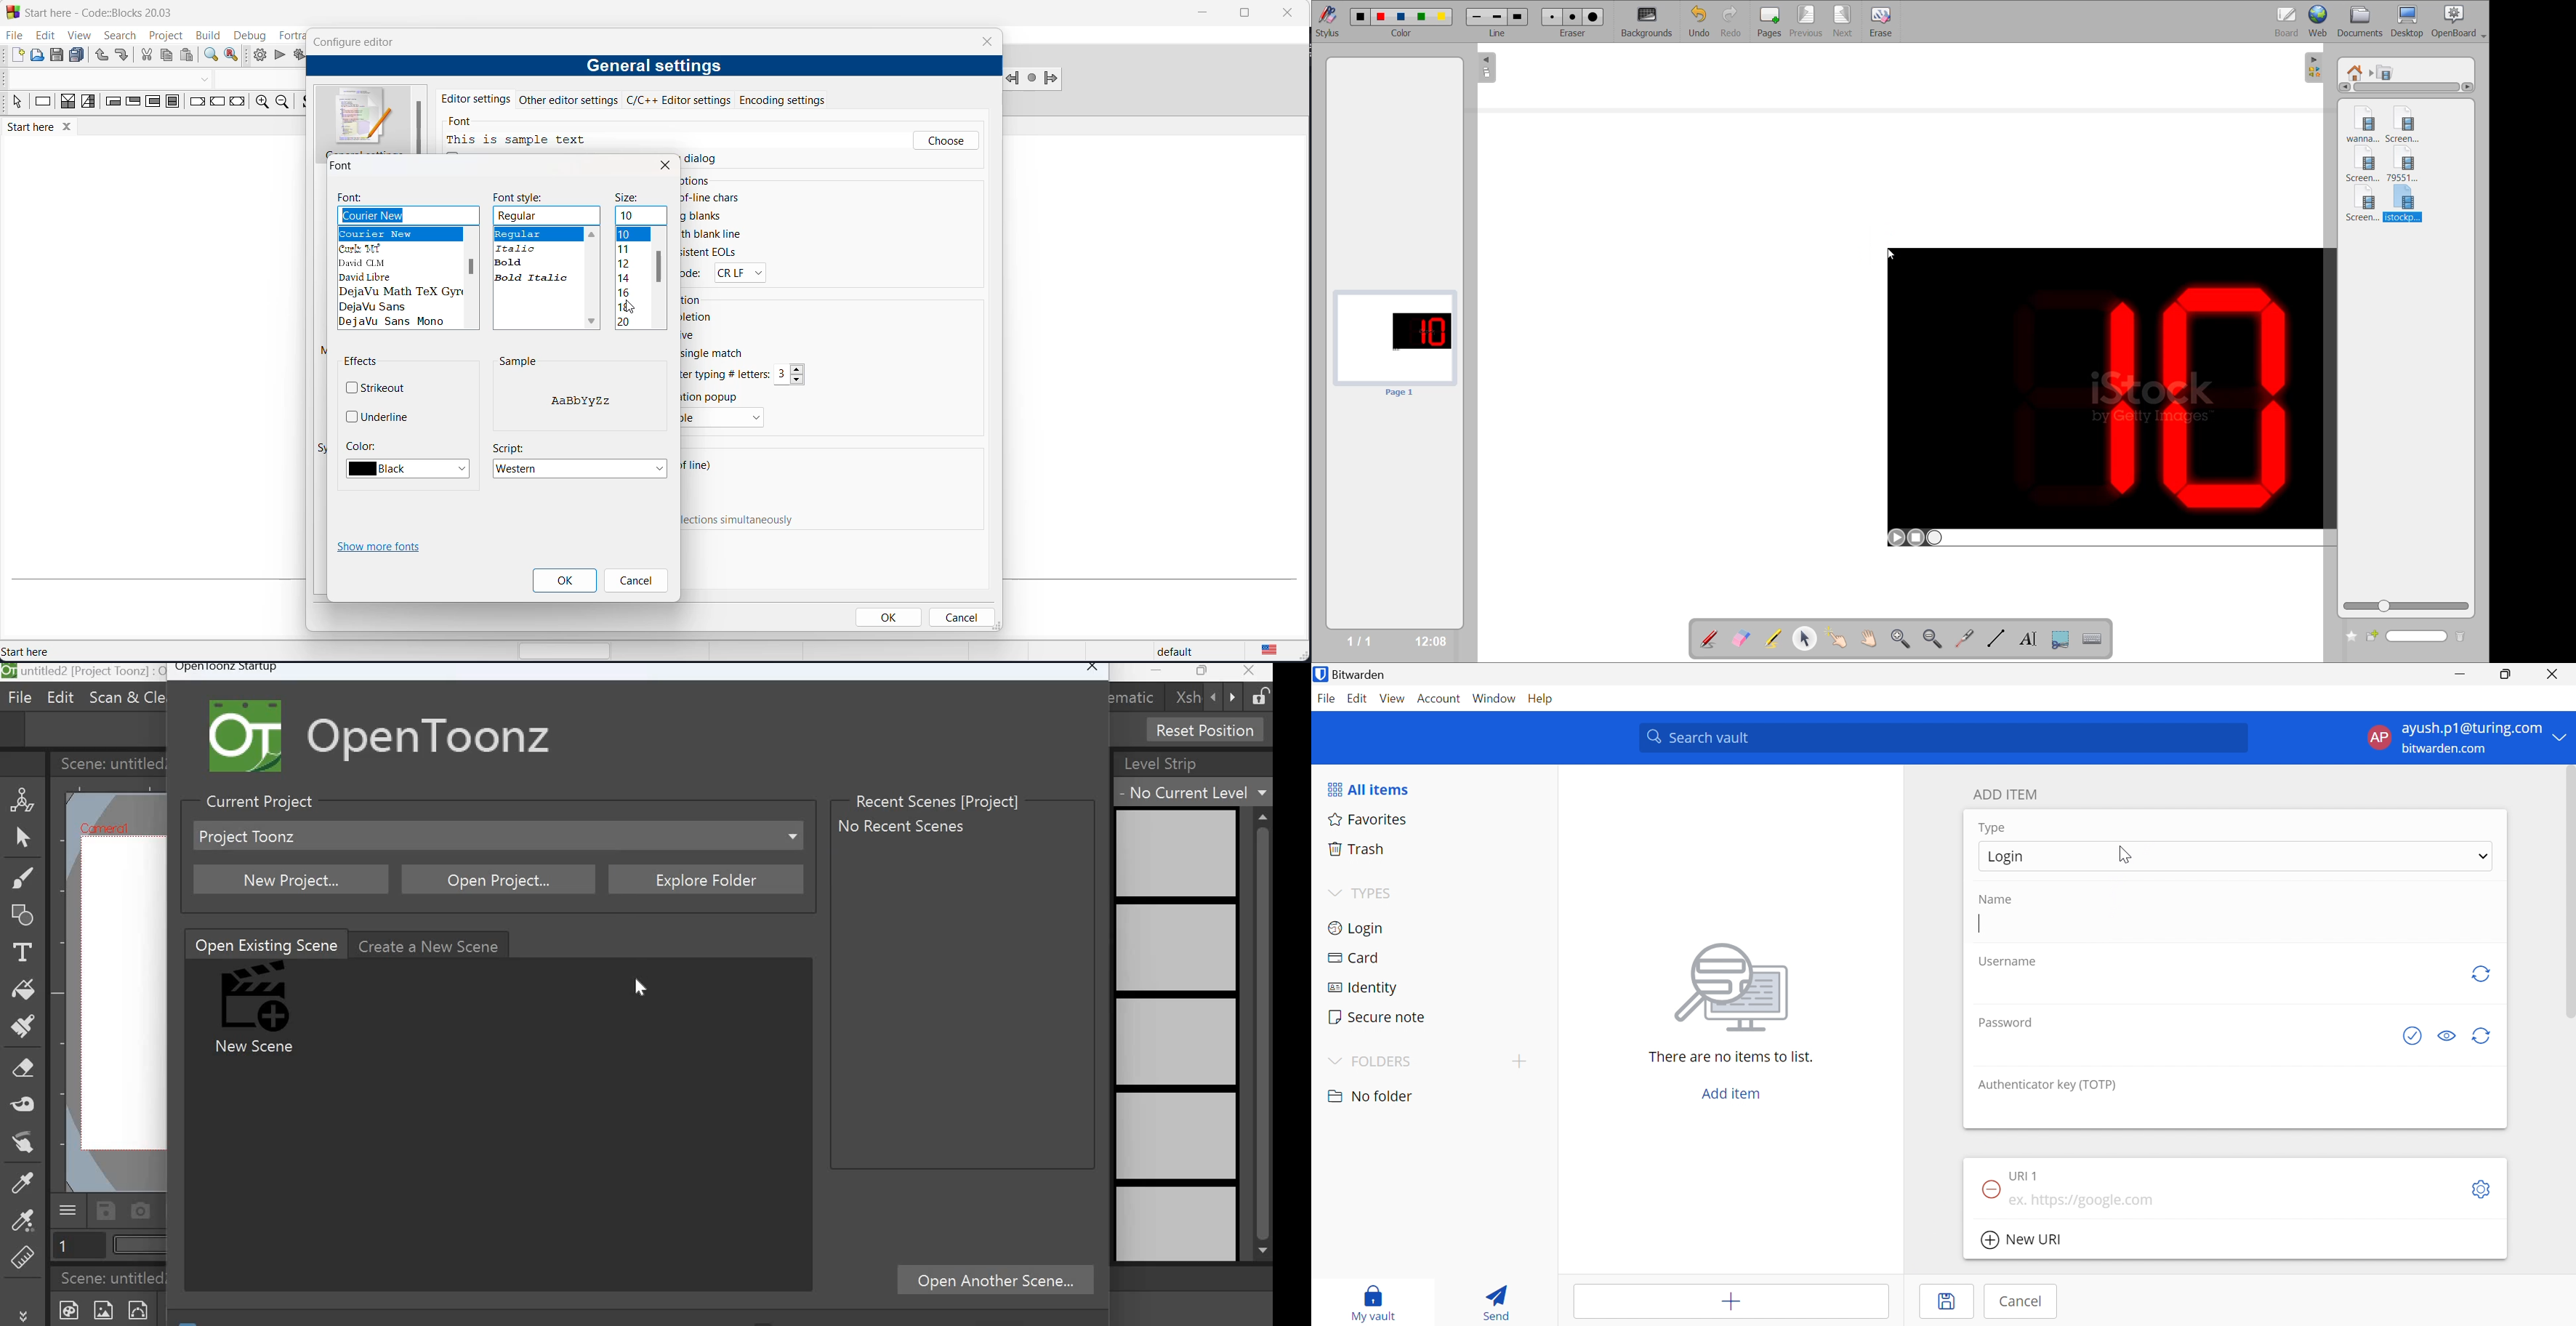 The width and height of the screenshot is (2576, 1344). I want to click on font options, so click(400, 279).